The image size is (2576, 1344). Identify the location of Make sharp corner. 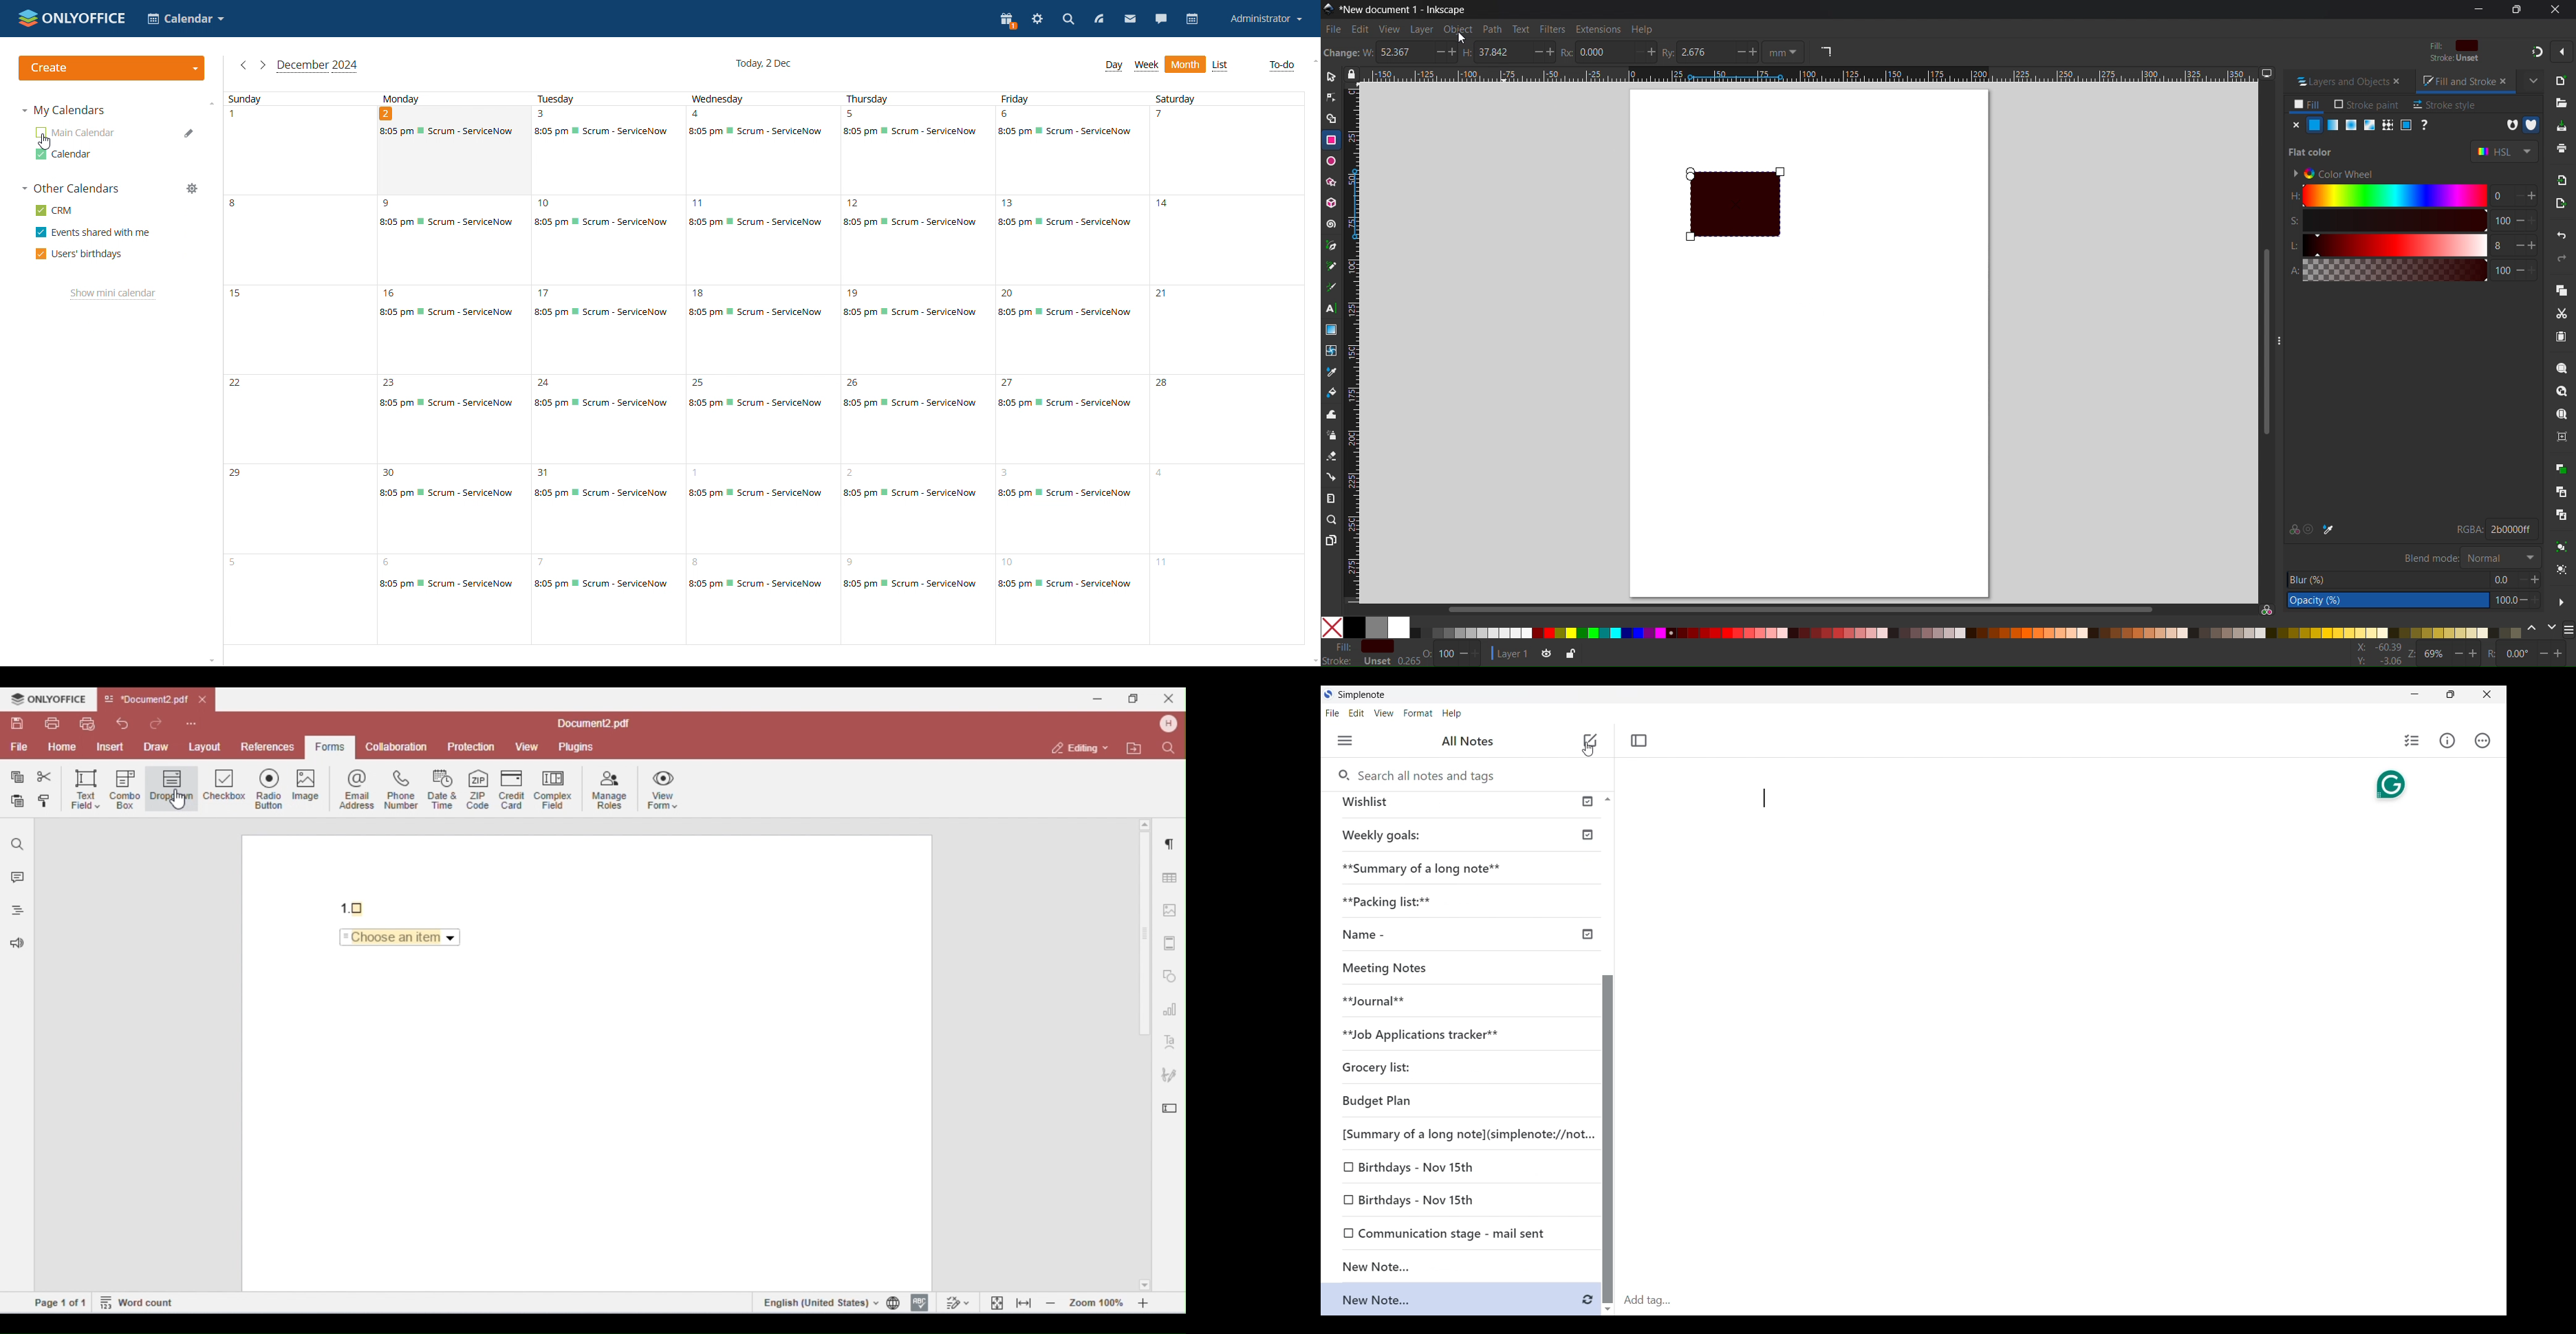
(1826, 52).